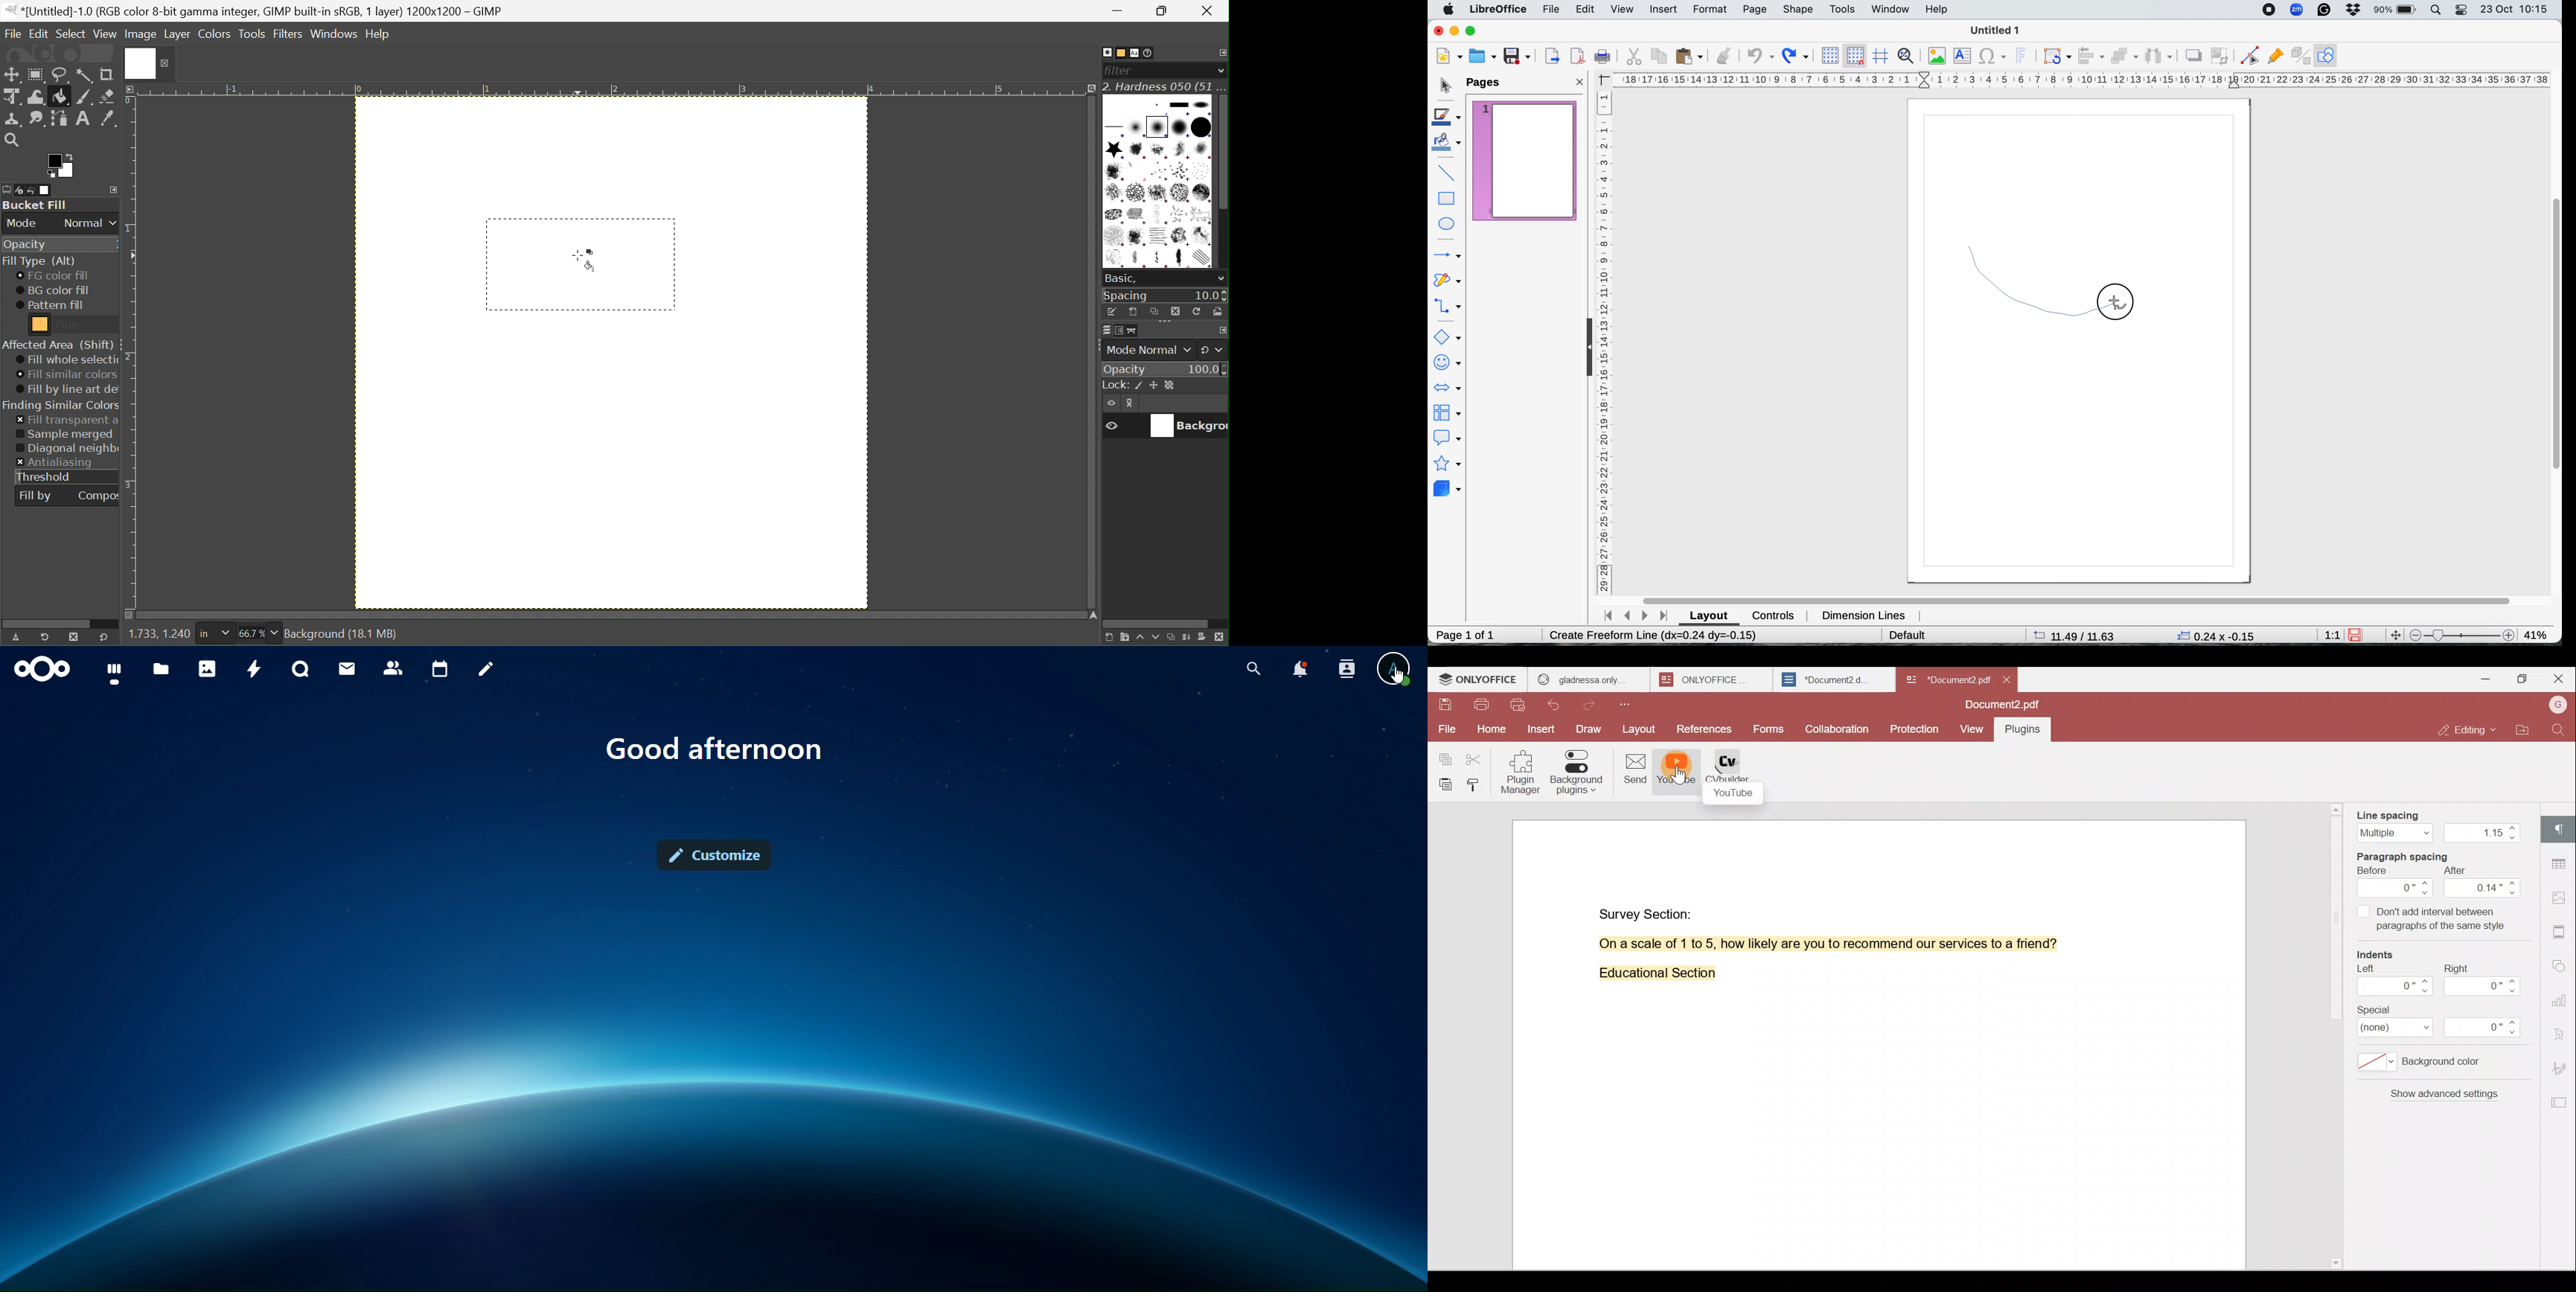  What do you see at coordinates (1940, 10) in the screenshot?
I see `help` at bounding box center [1940, 10].